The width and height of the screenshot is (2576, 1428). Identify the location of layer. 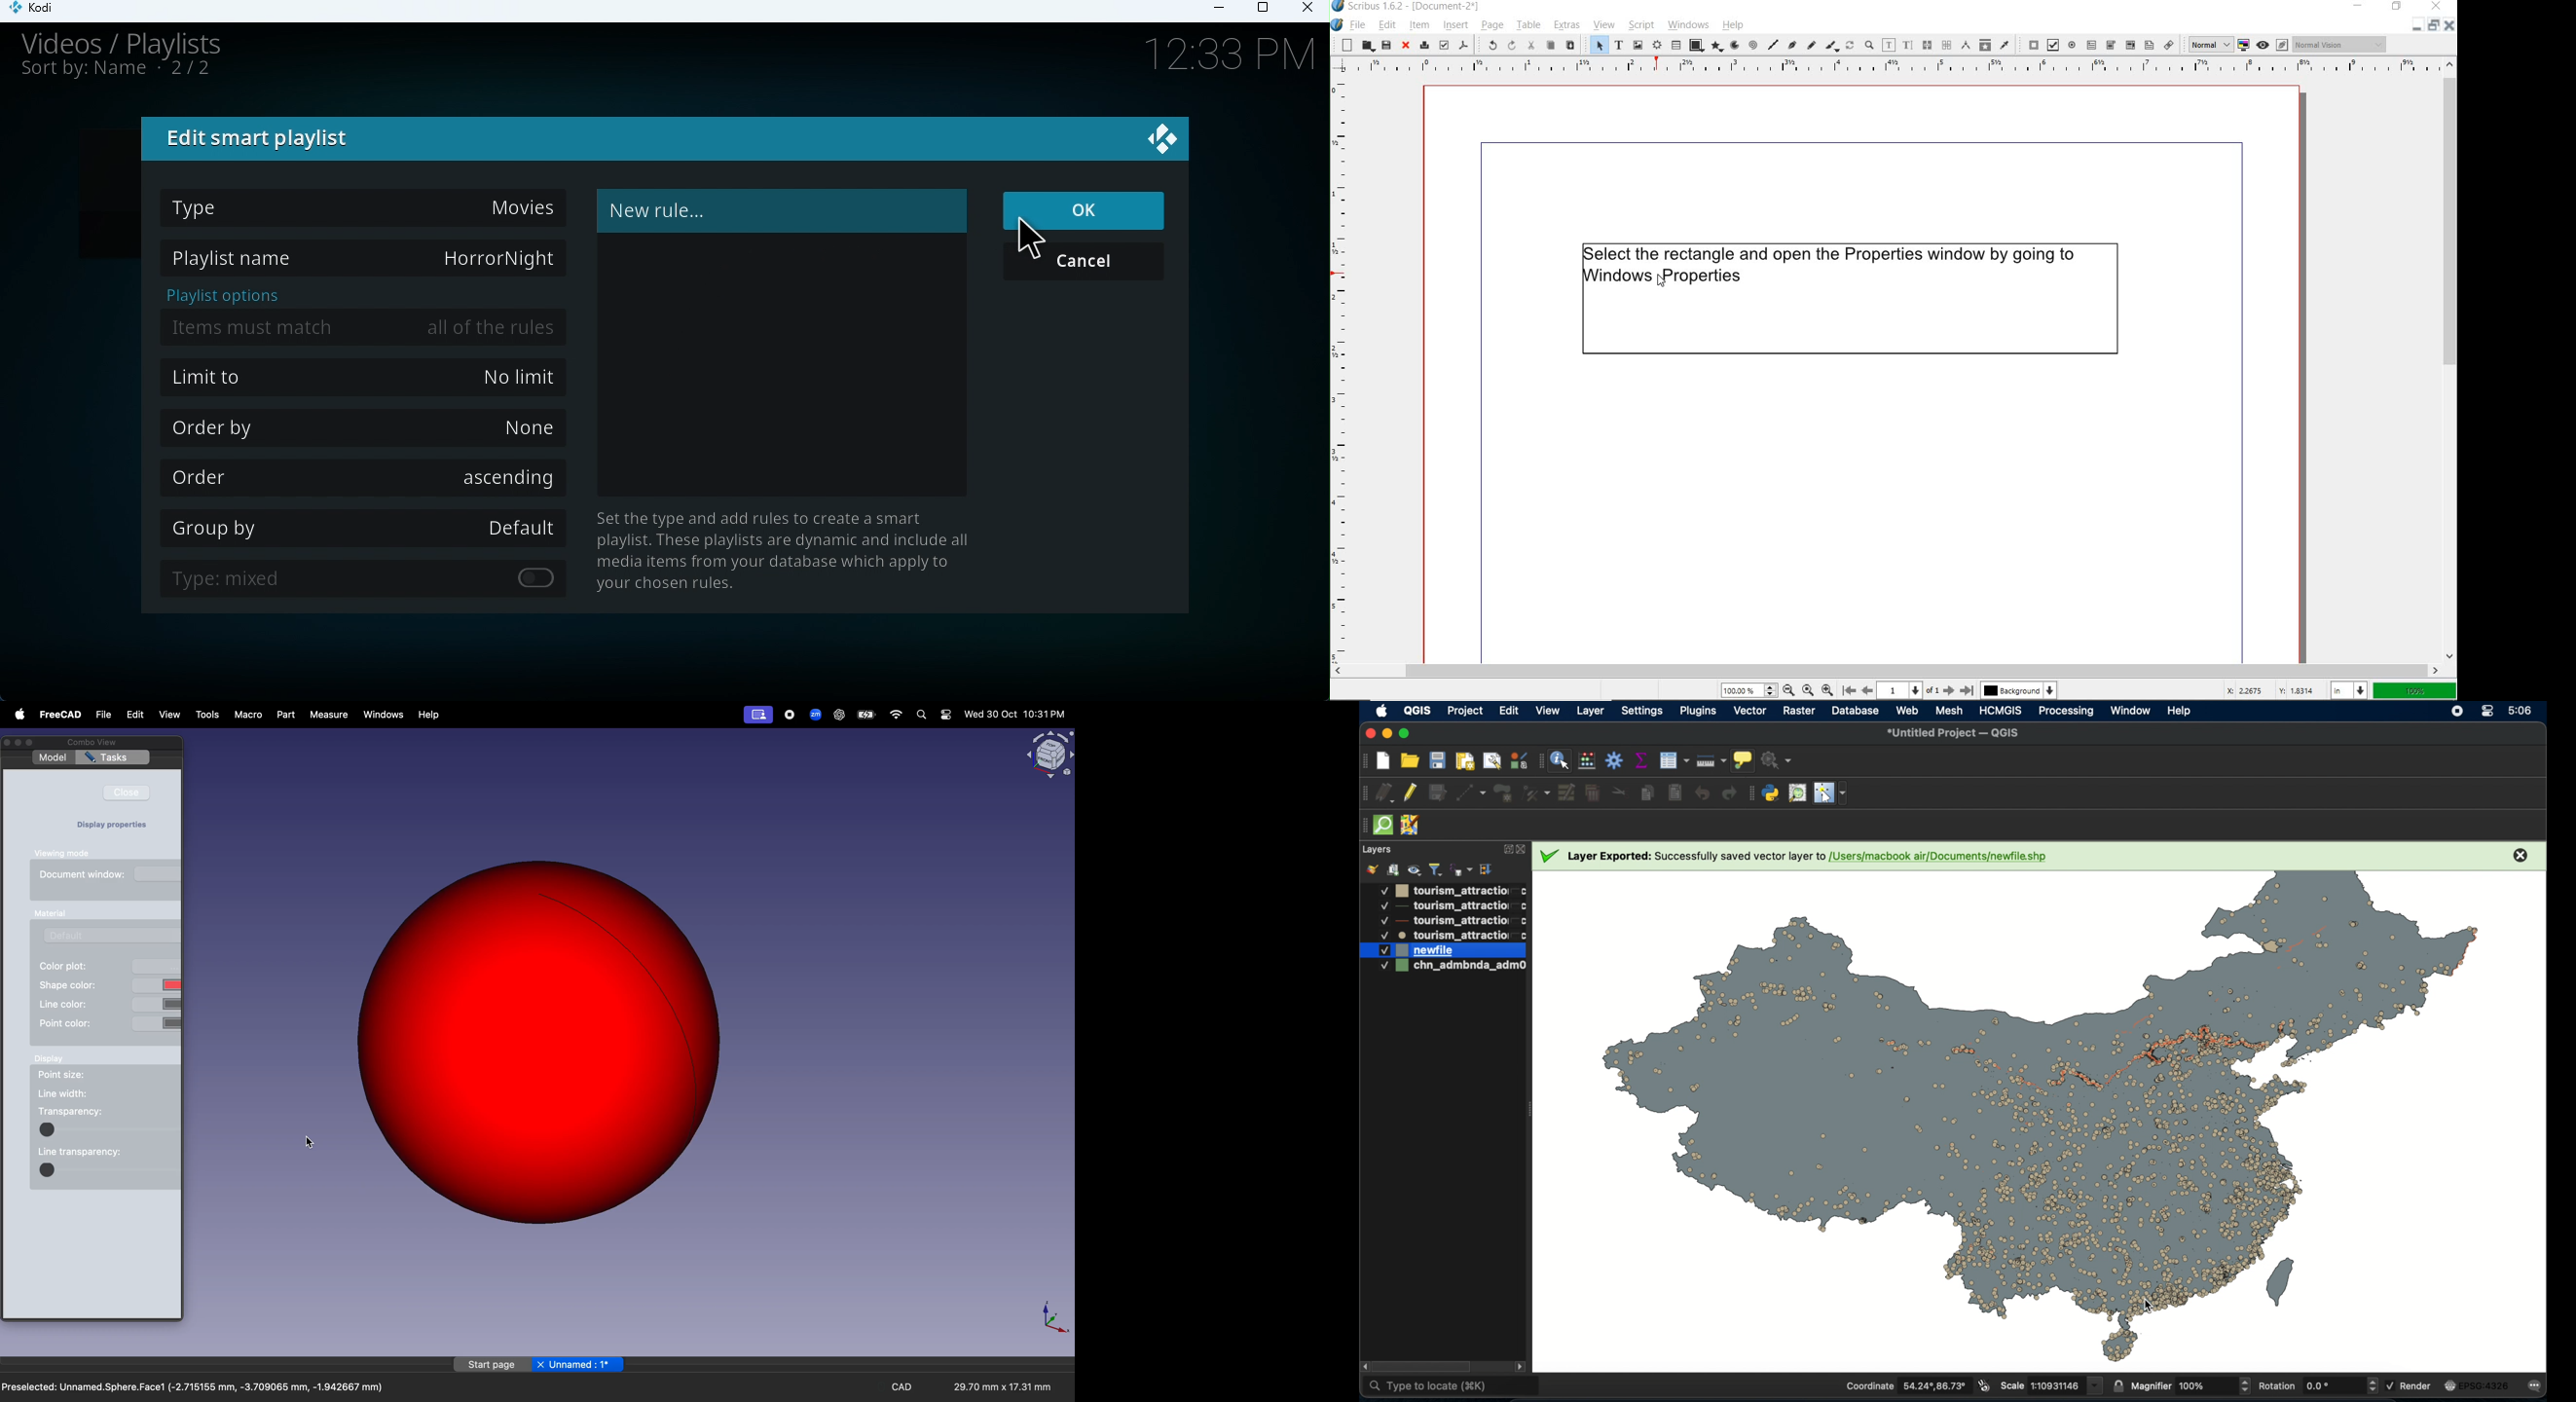
(1590, 713).